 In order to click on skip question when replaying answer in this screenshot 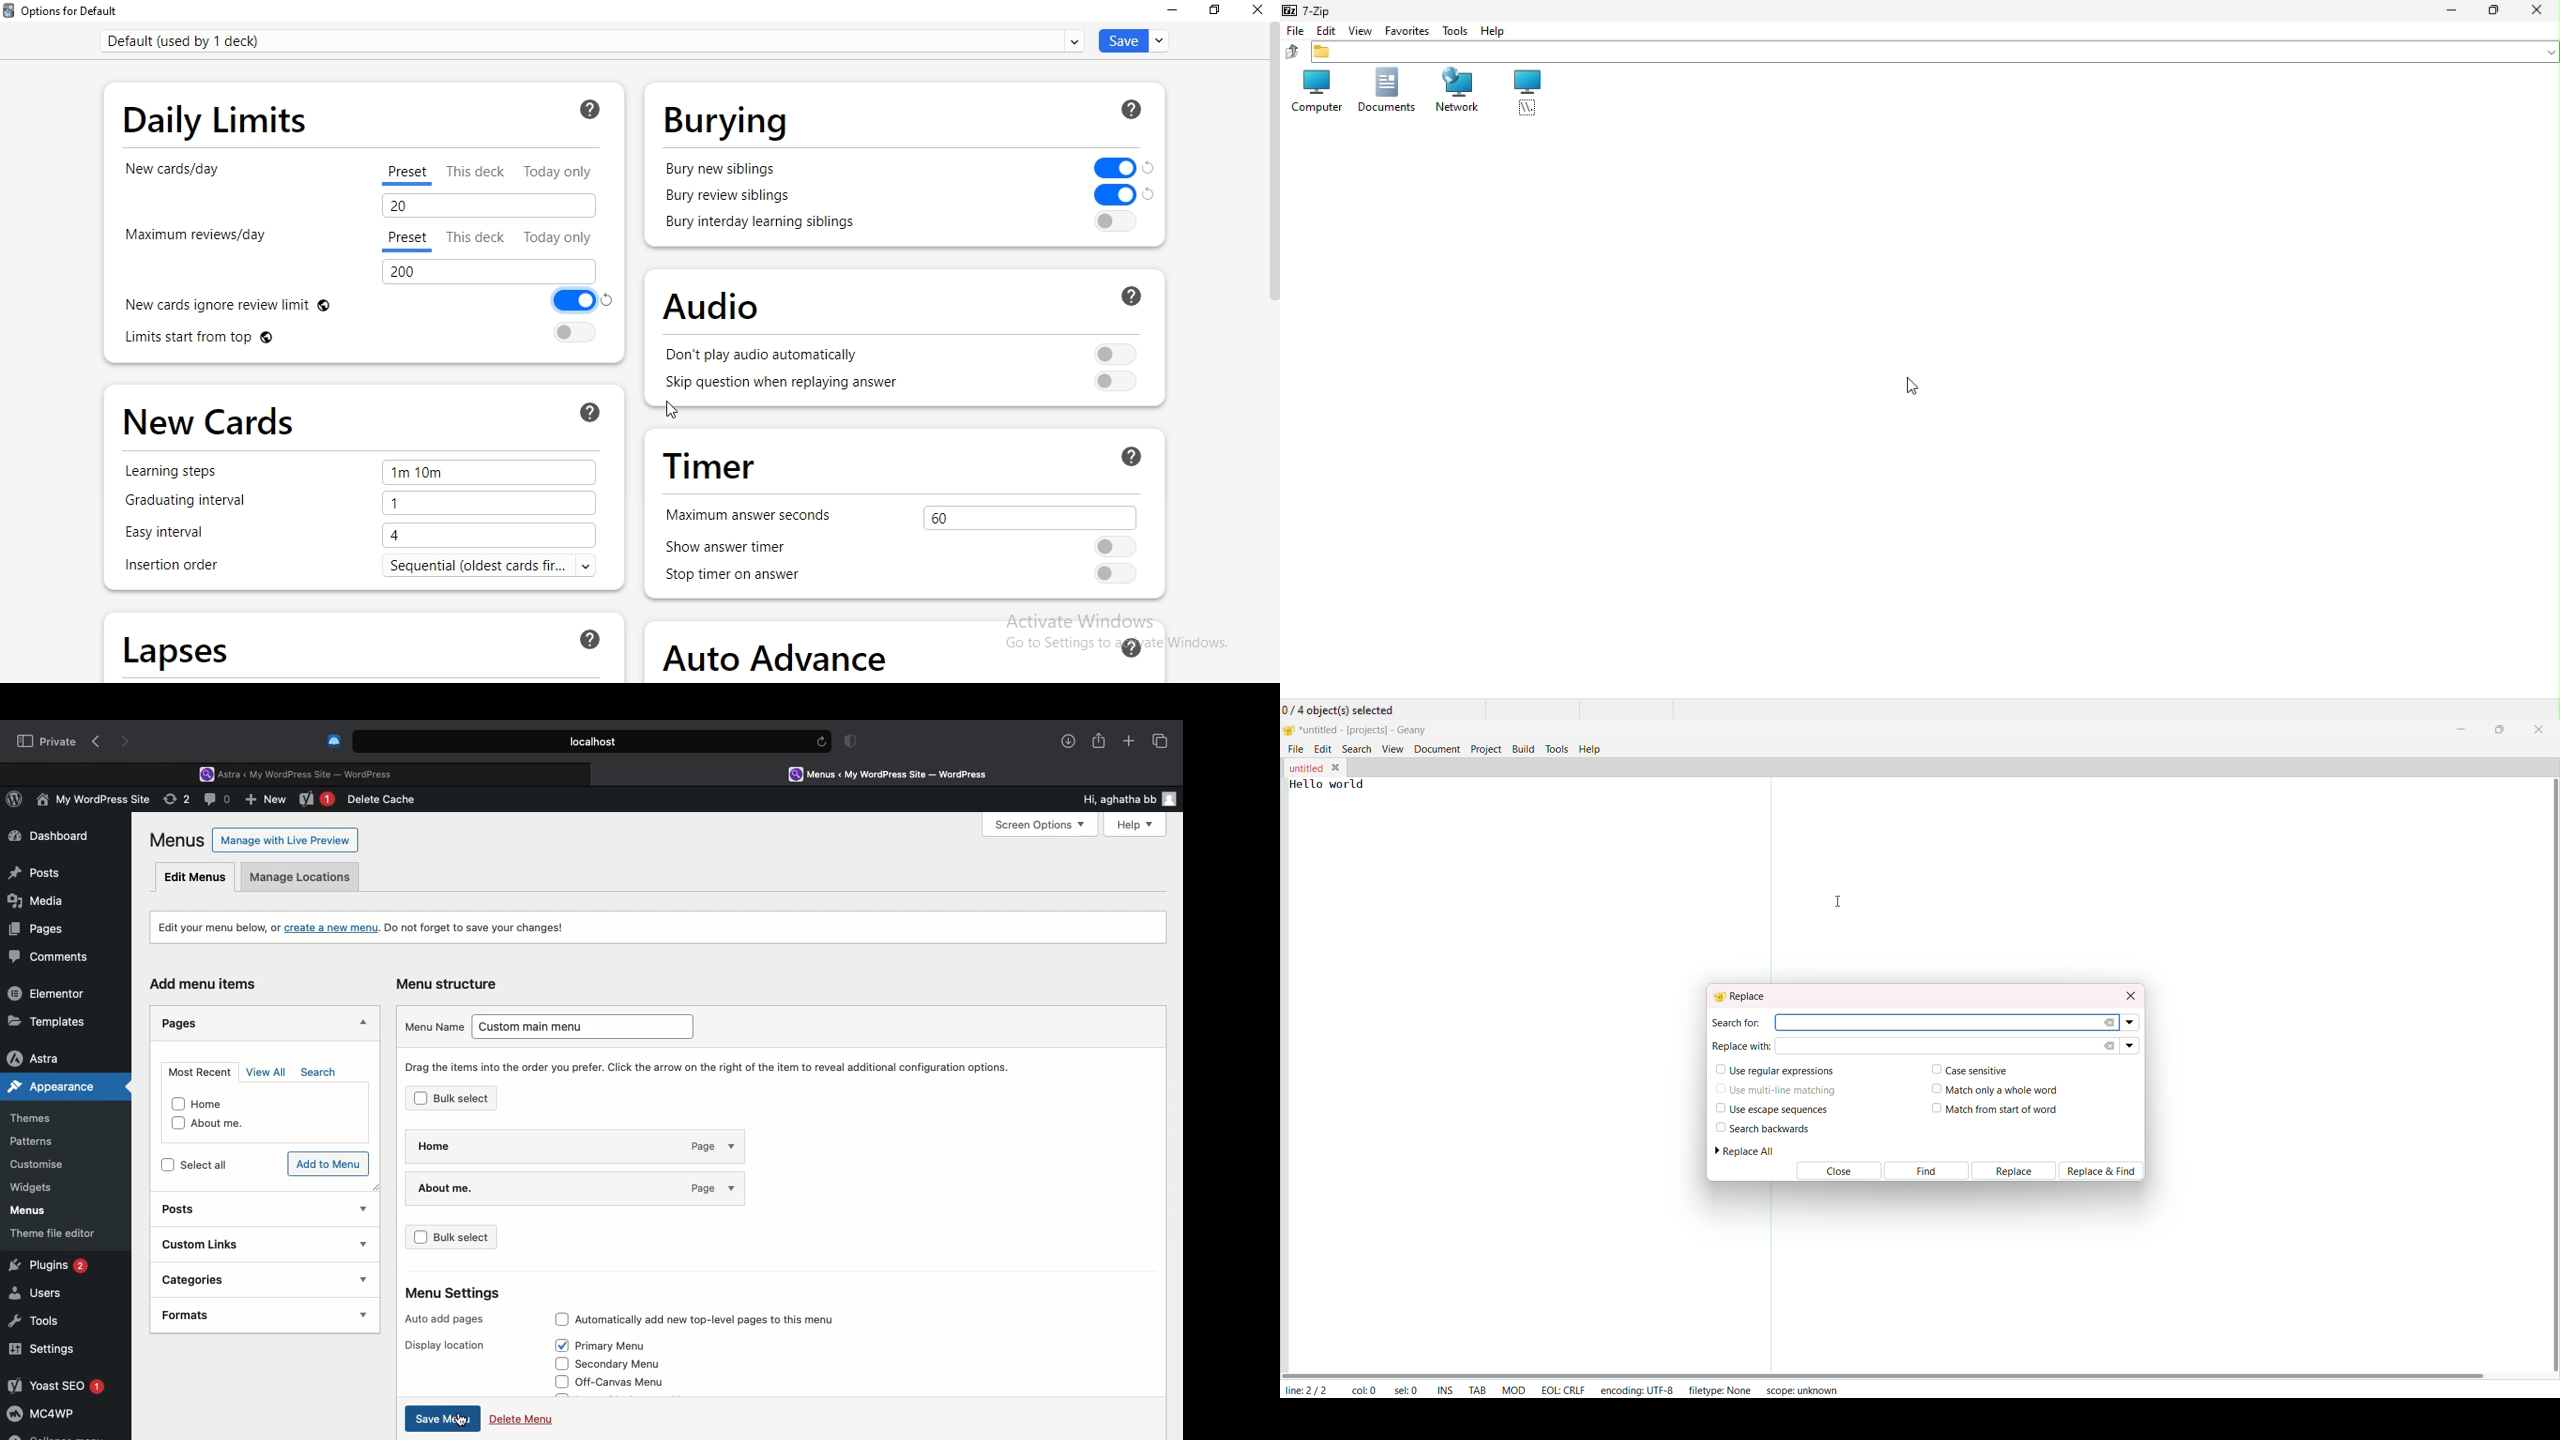, I will do `click(773, 388)`.